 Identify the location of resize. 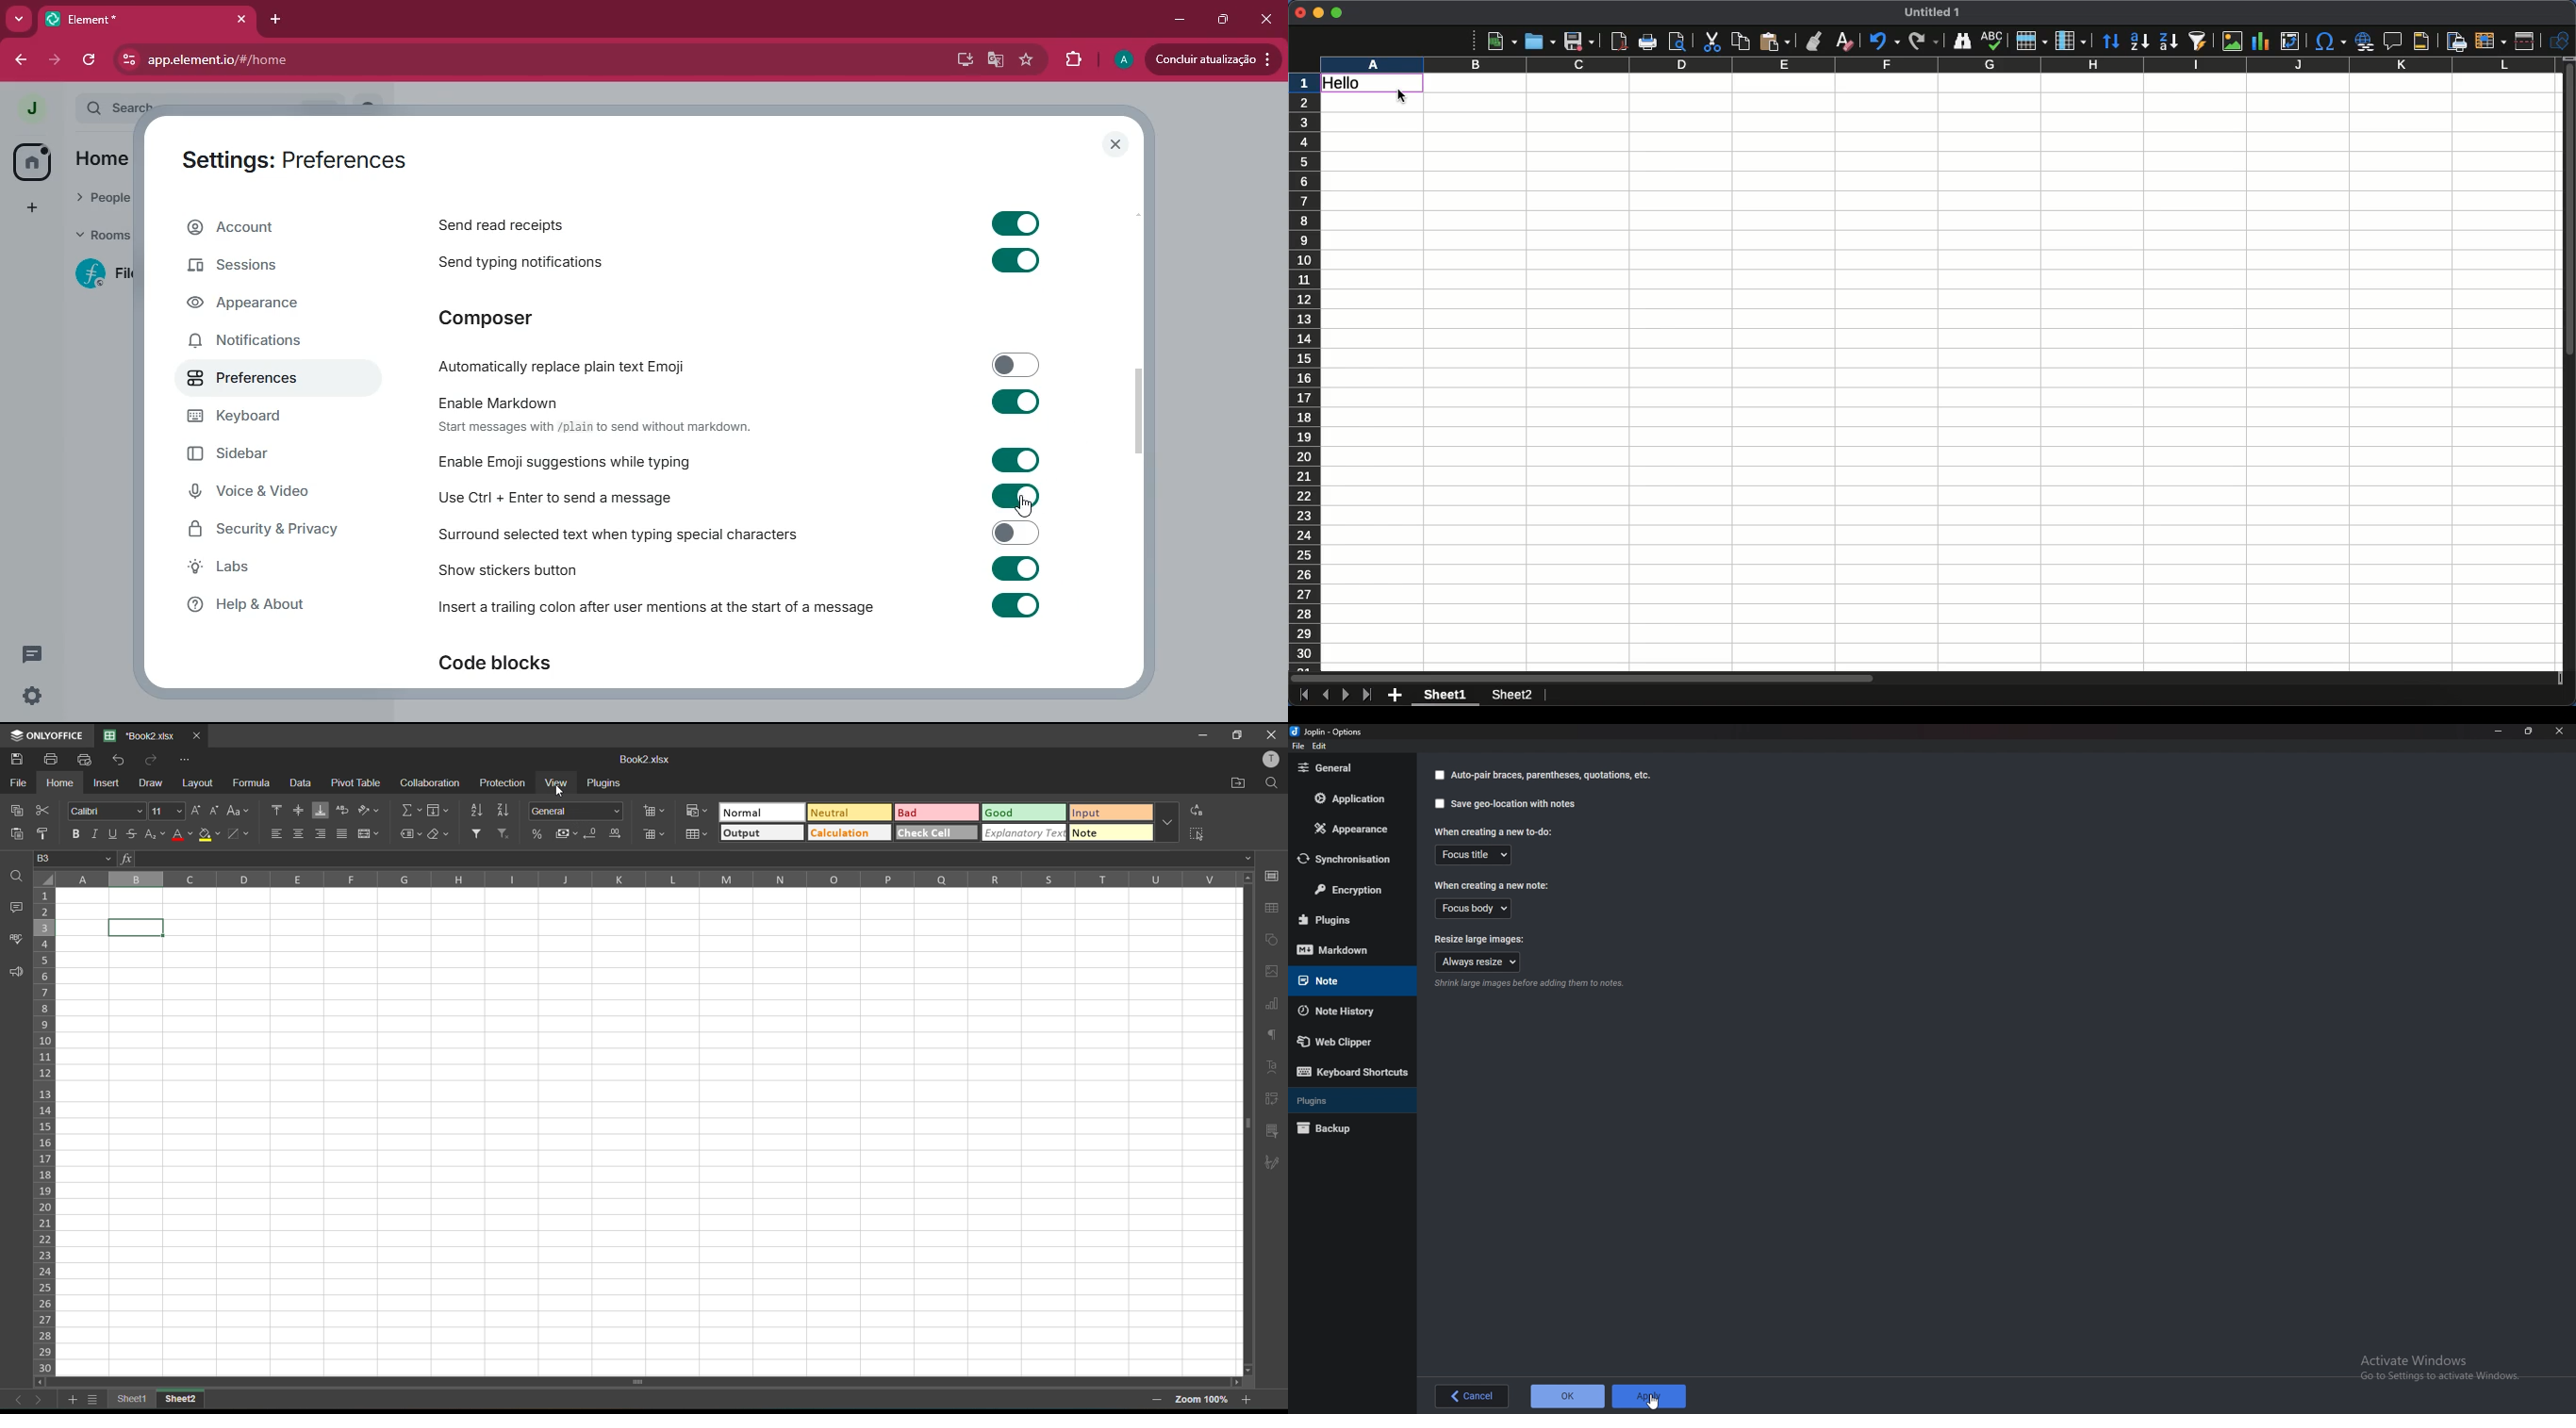
(2529, 731).